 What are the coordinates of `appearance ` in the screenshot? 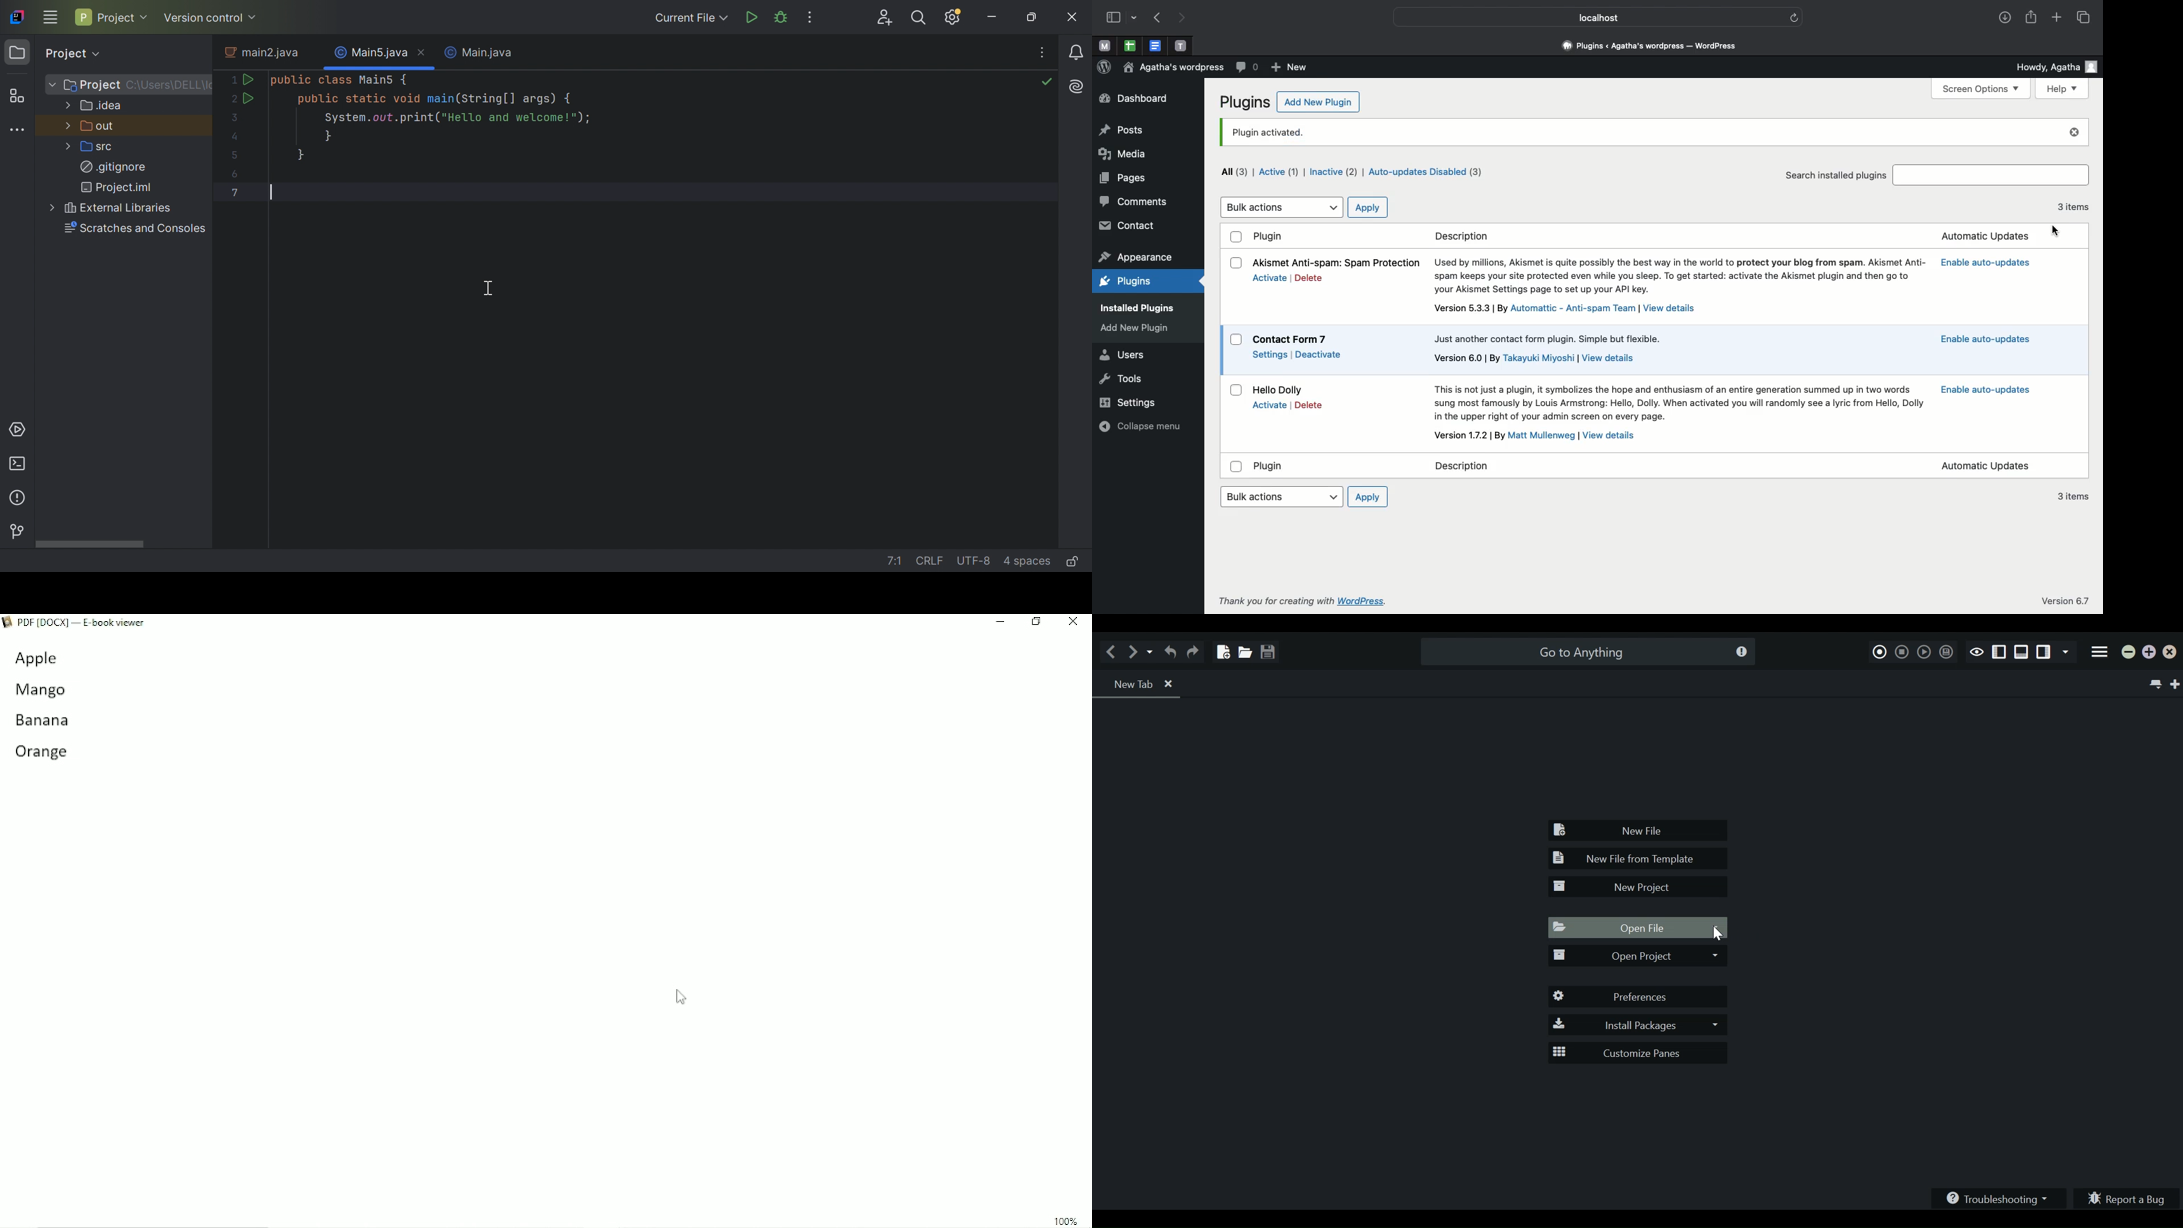 It's located at (1136, 258).